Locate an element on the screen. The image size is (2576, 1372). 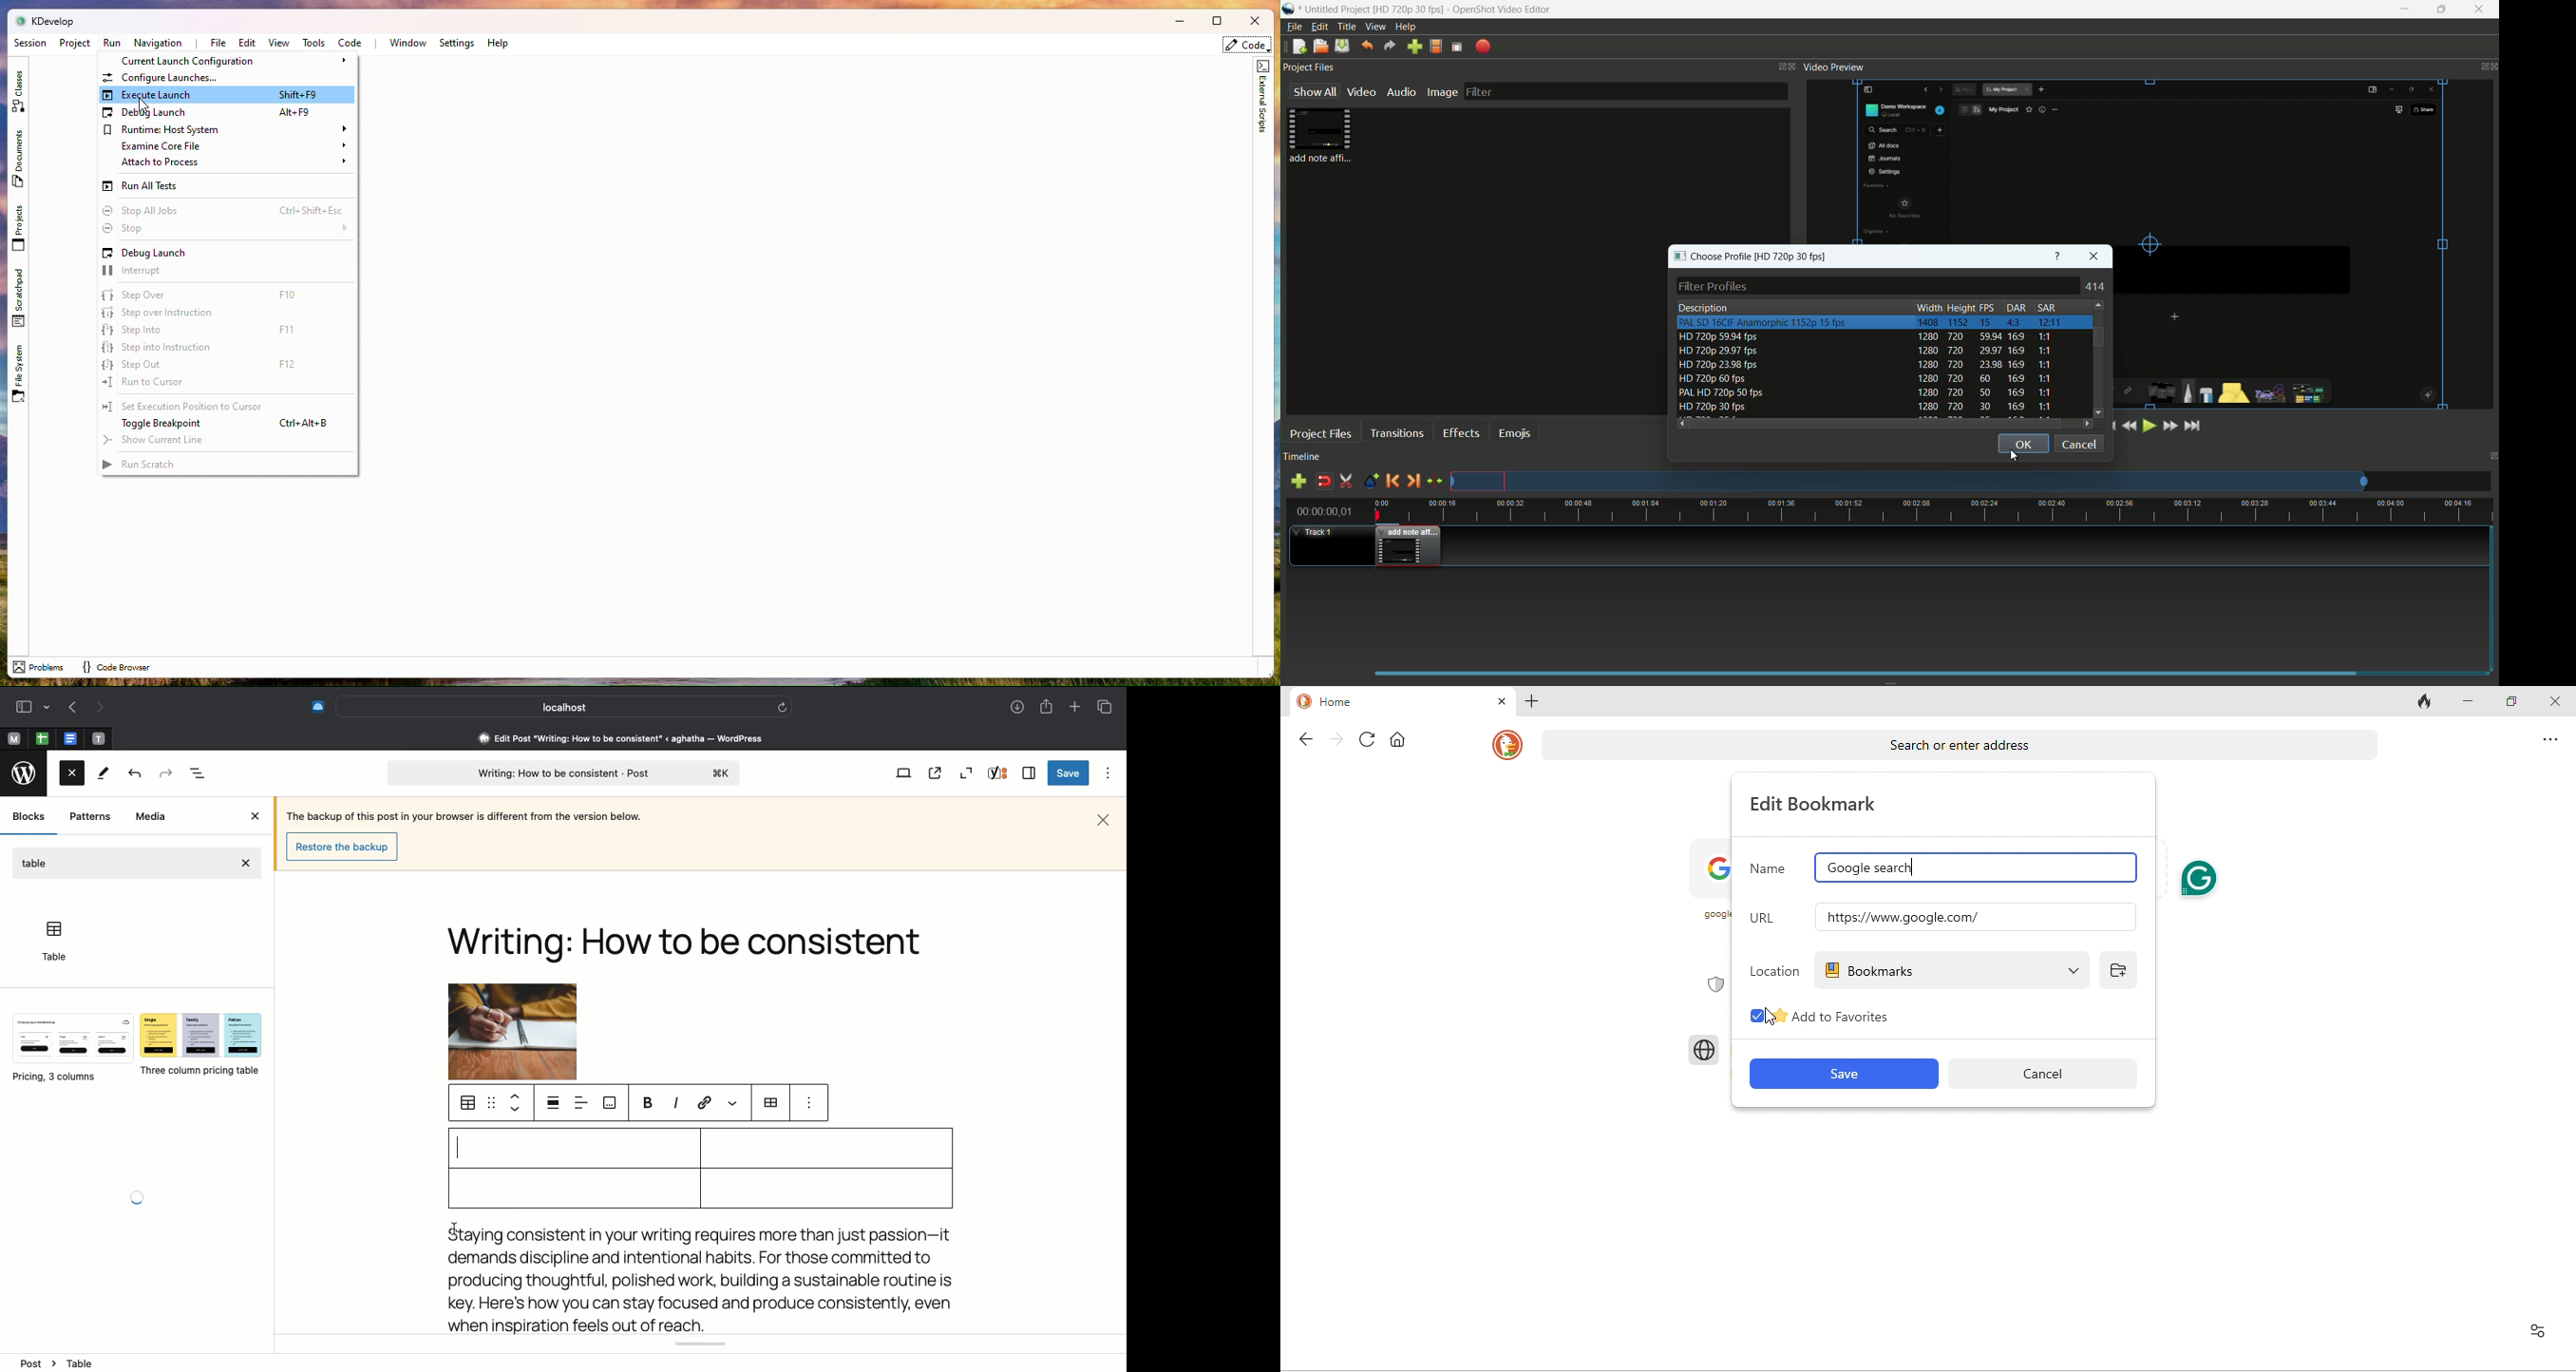
sar is located at coordinates (2046, 307).